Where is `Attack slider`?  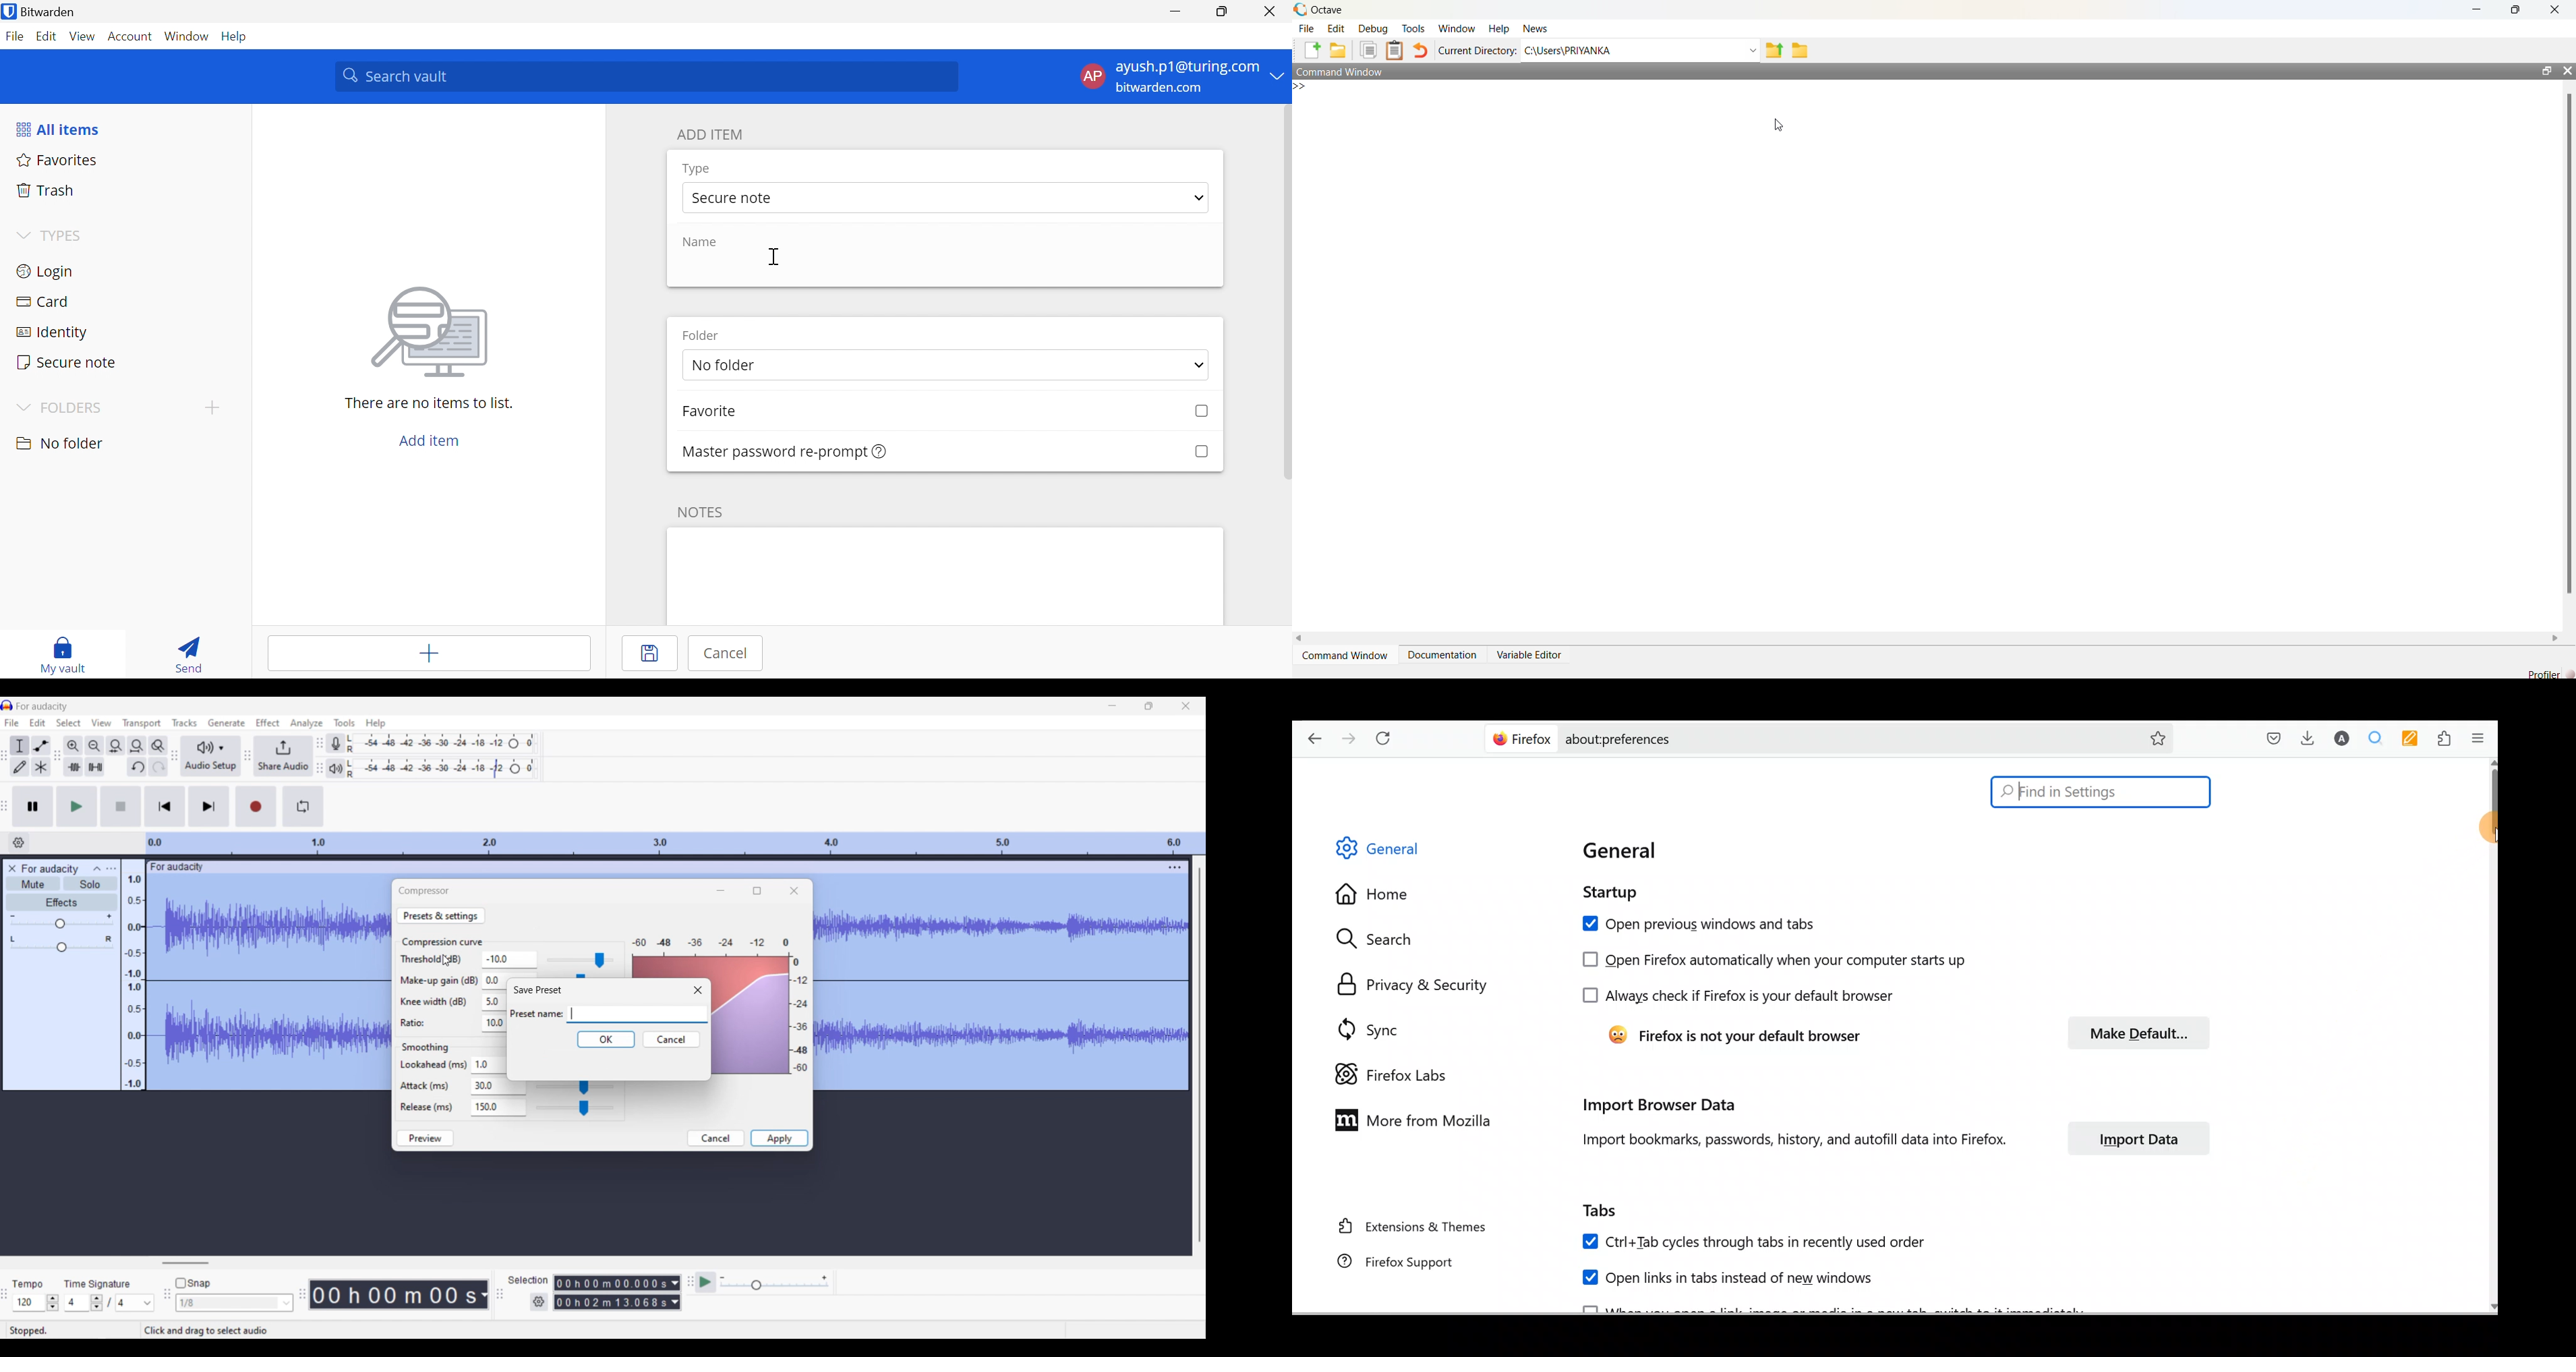 Attack slider is located at coordinates (574, 1087).